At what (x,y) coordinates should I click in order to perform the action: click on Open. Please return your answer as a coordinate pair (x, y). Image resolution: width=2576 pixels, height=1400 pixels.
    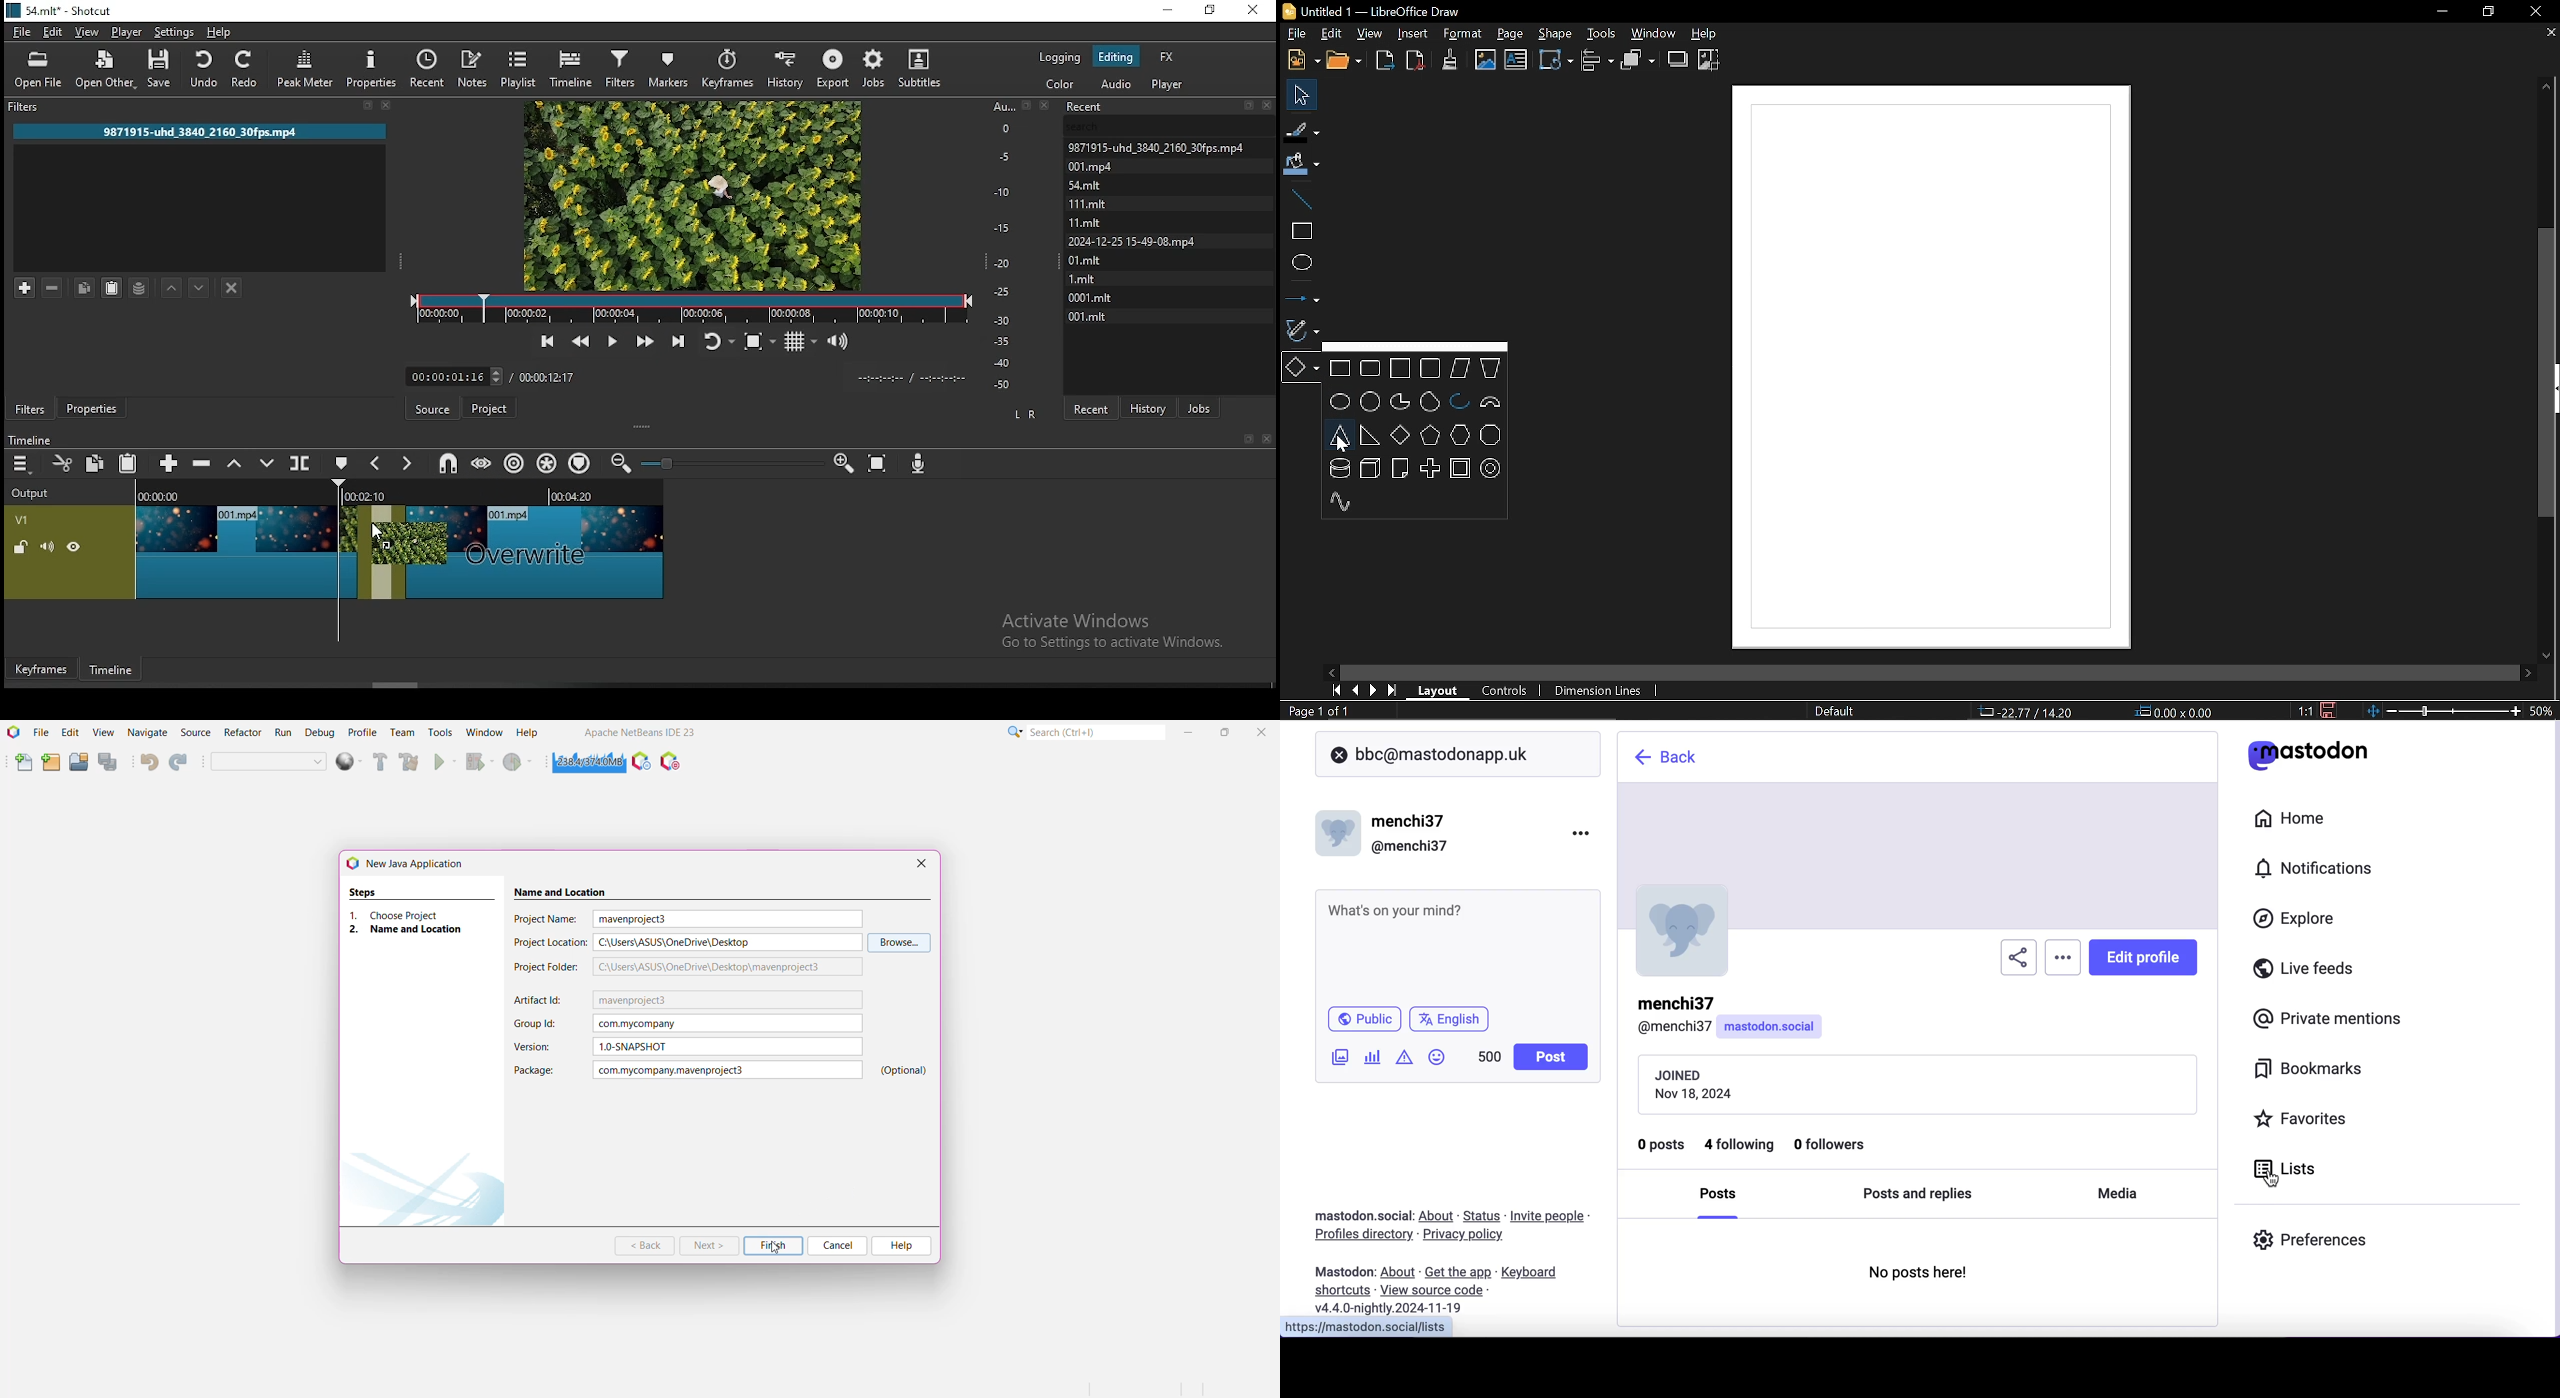
    Looking at the image, I should click on (1348, 62).